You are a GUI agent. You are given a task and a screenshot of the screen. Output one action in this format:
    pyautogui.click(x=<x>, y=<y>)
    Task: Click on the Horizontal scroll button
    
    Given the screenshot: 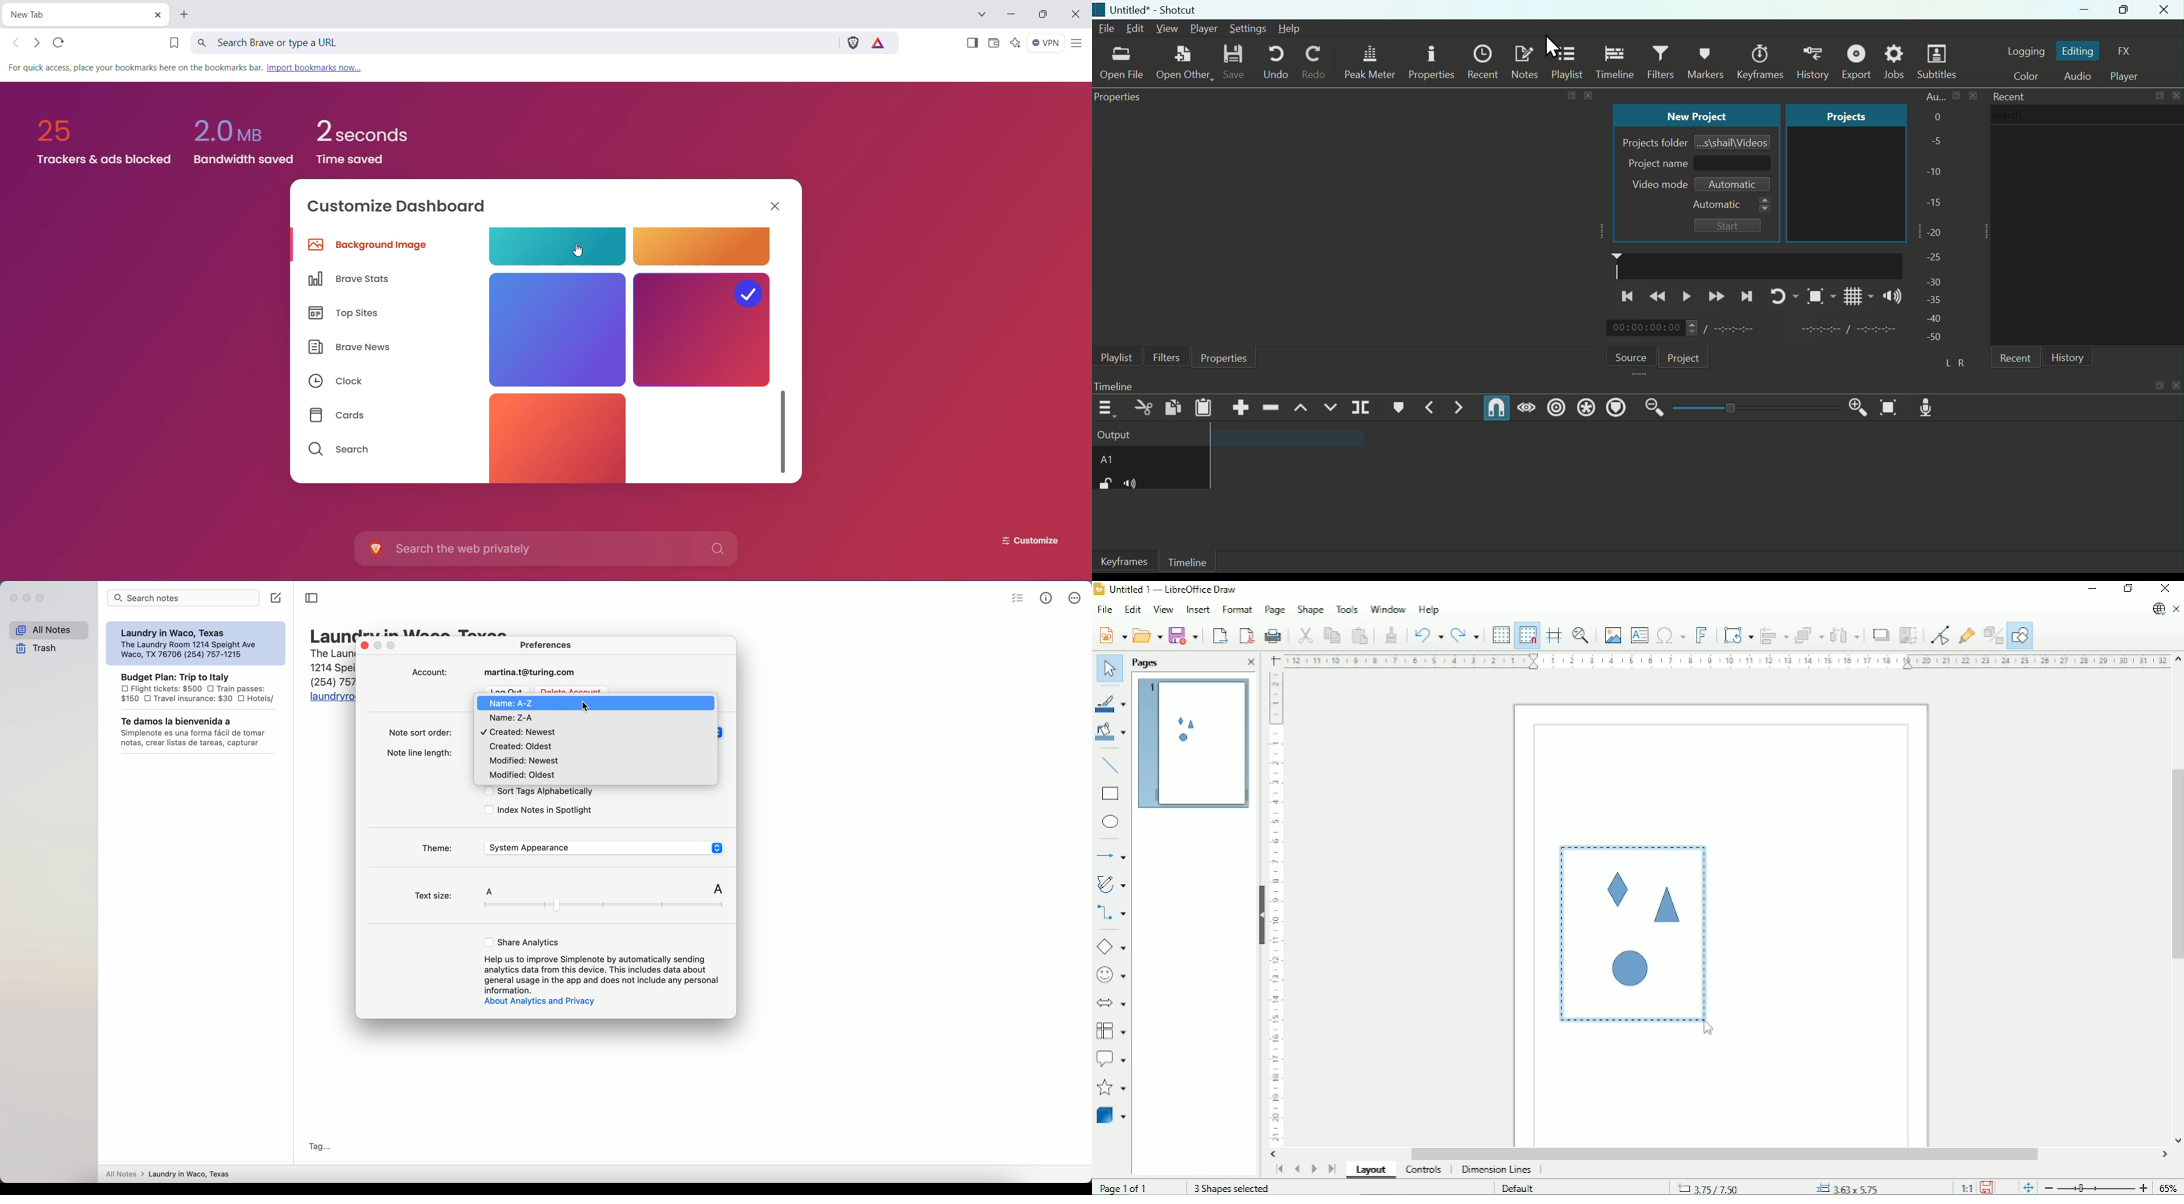 What is the action you would take?
    pyautogui.click(x=1276, y=1153)
    